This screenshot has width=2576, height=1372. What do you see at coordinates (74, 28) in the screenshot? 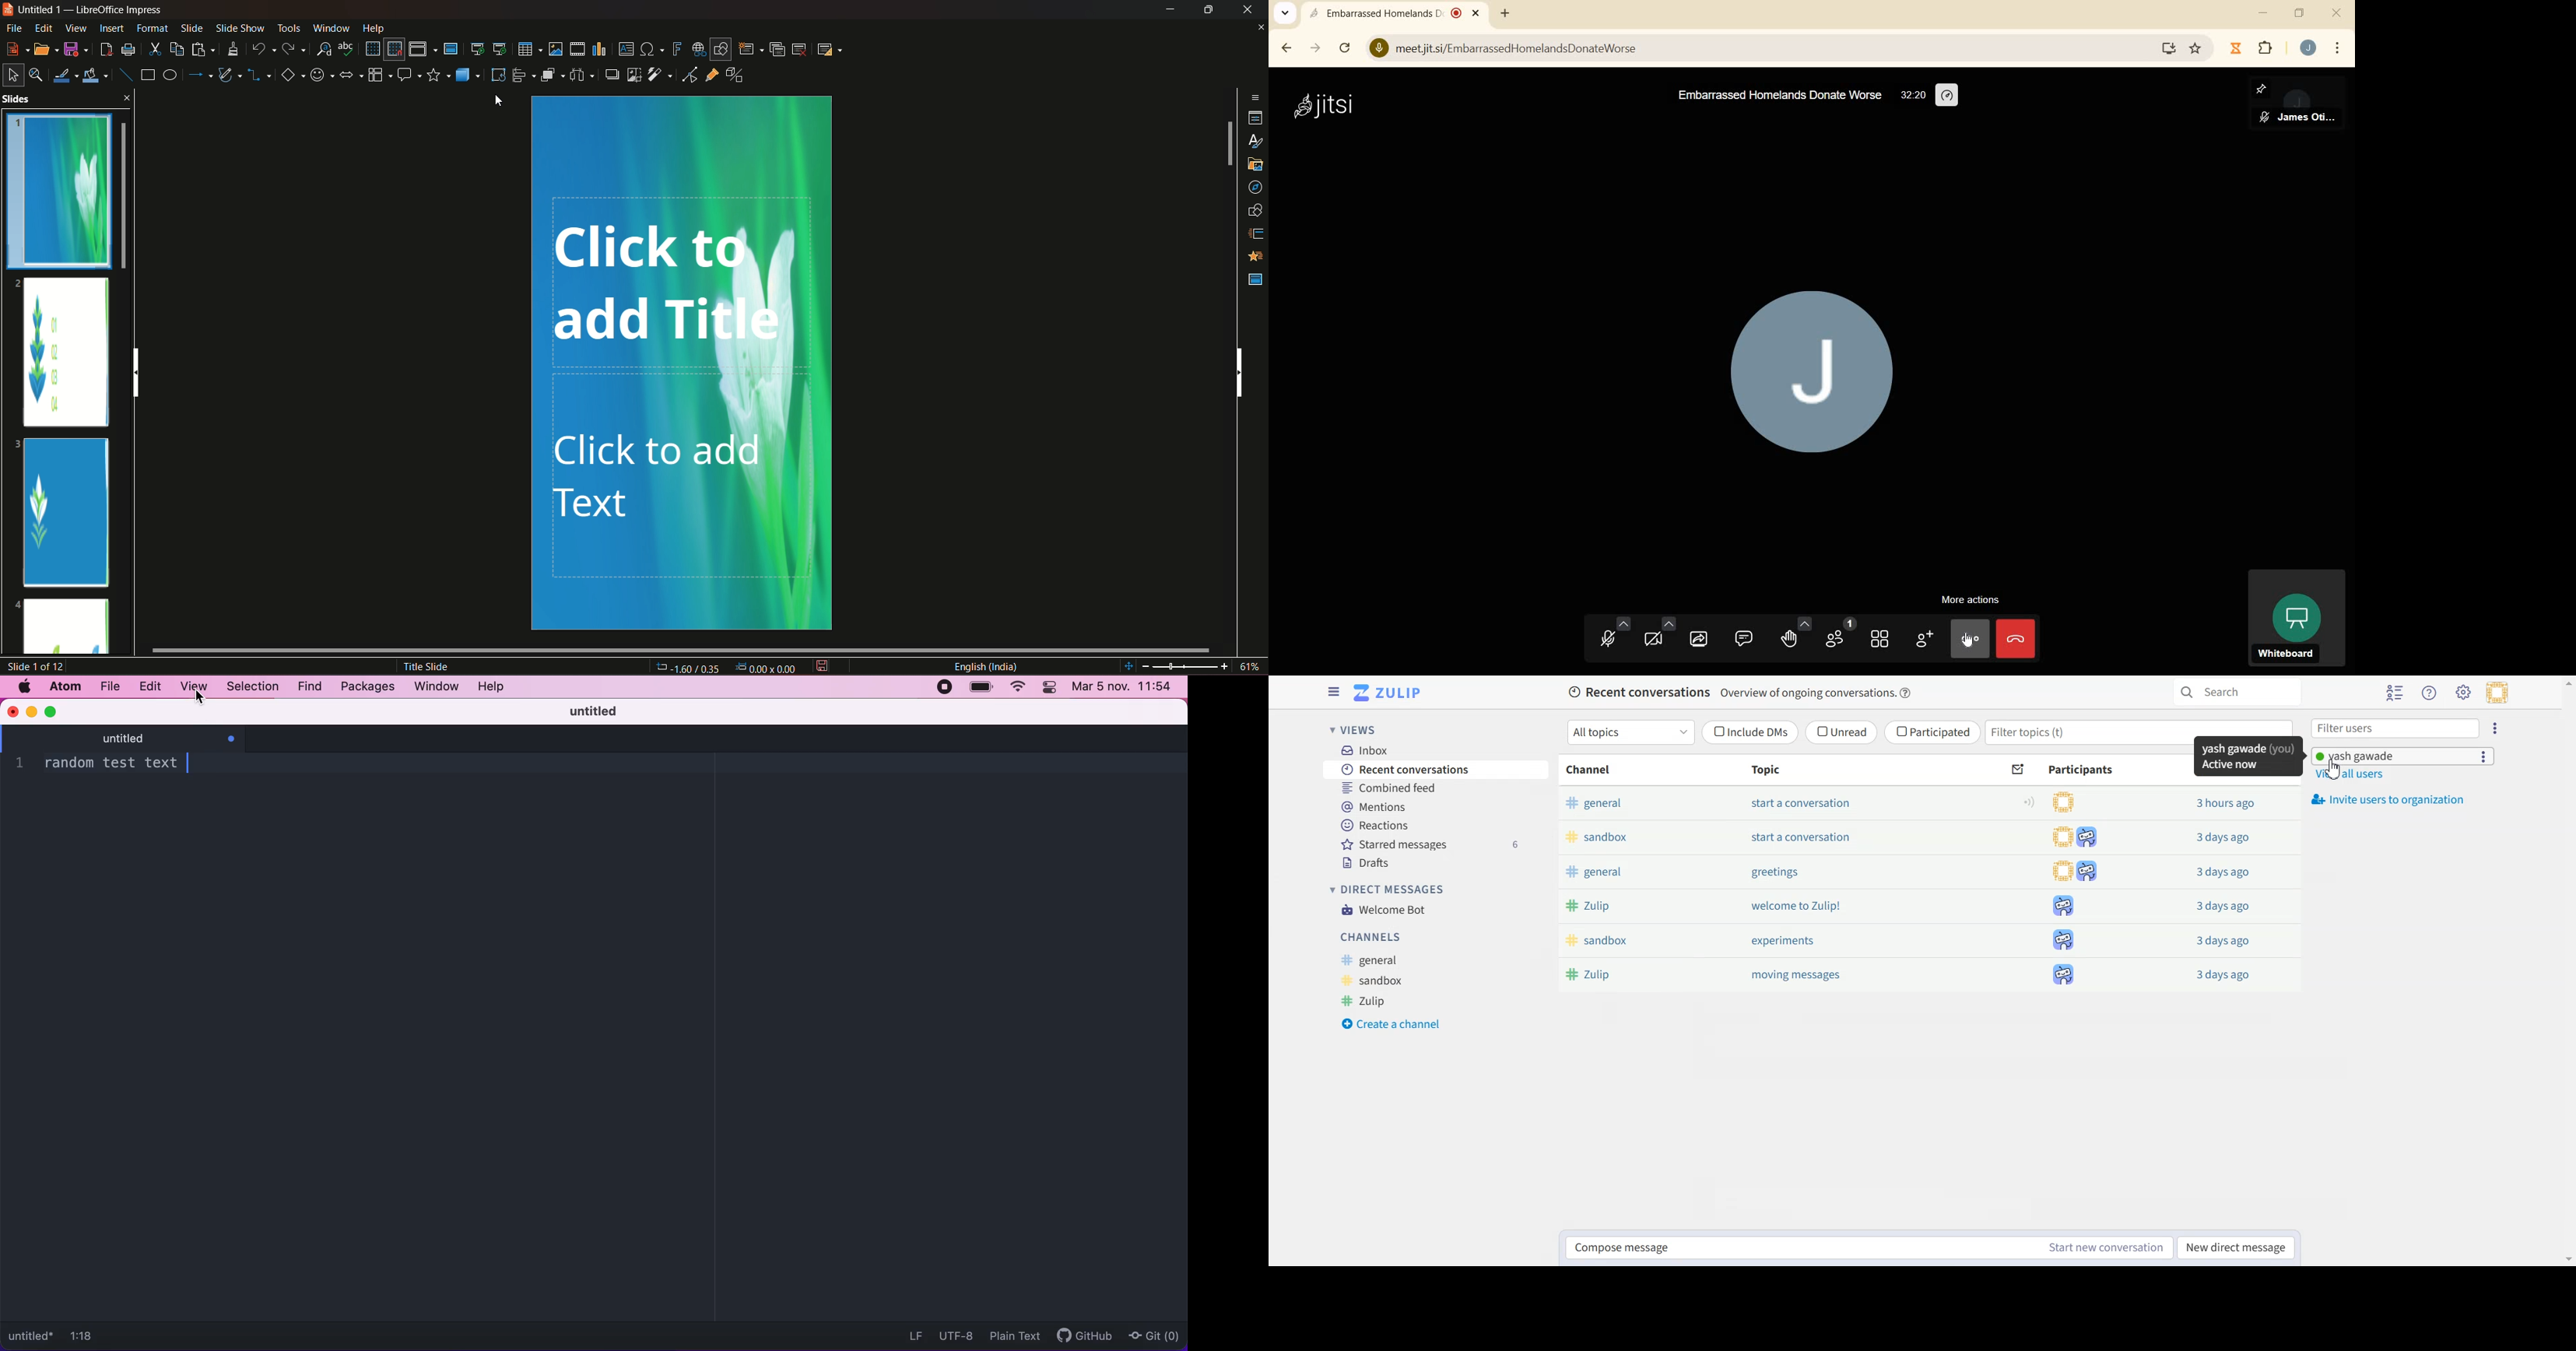
I see `view` at bounding box center [74, 28].